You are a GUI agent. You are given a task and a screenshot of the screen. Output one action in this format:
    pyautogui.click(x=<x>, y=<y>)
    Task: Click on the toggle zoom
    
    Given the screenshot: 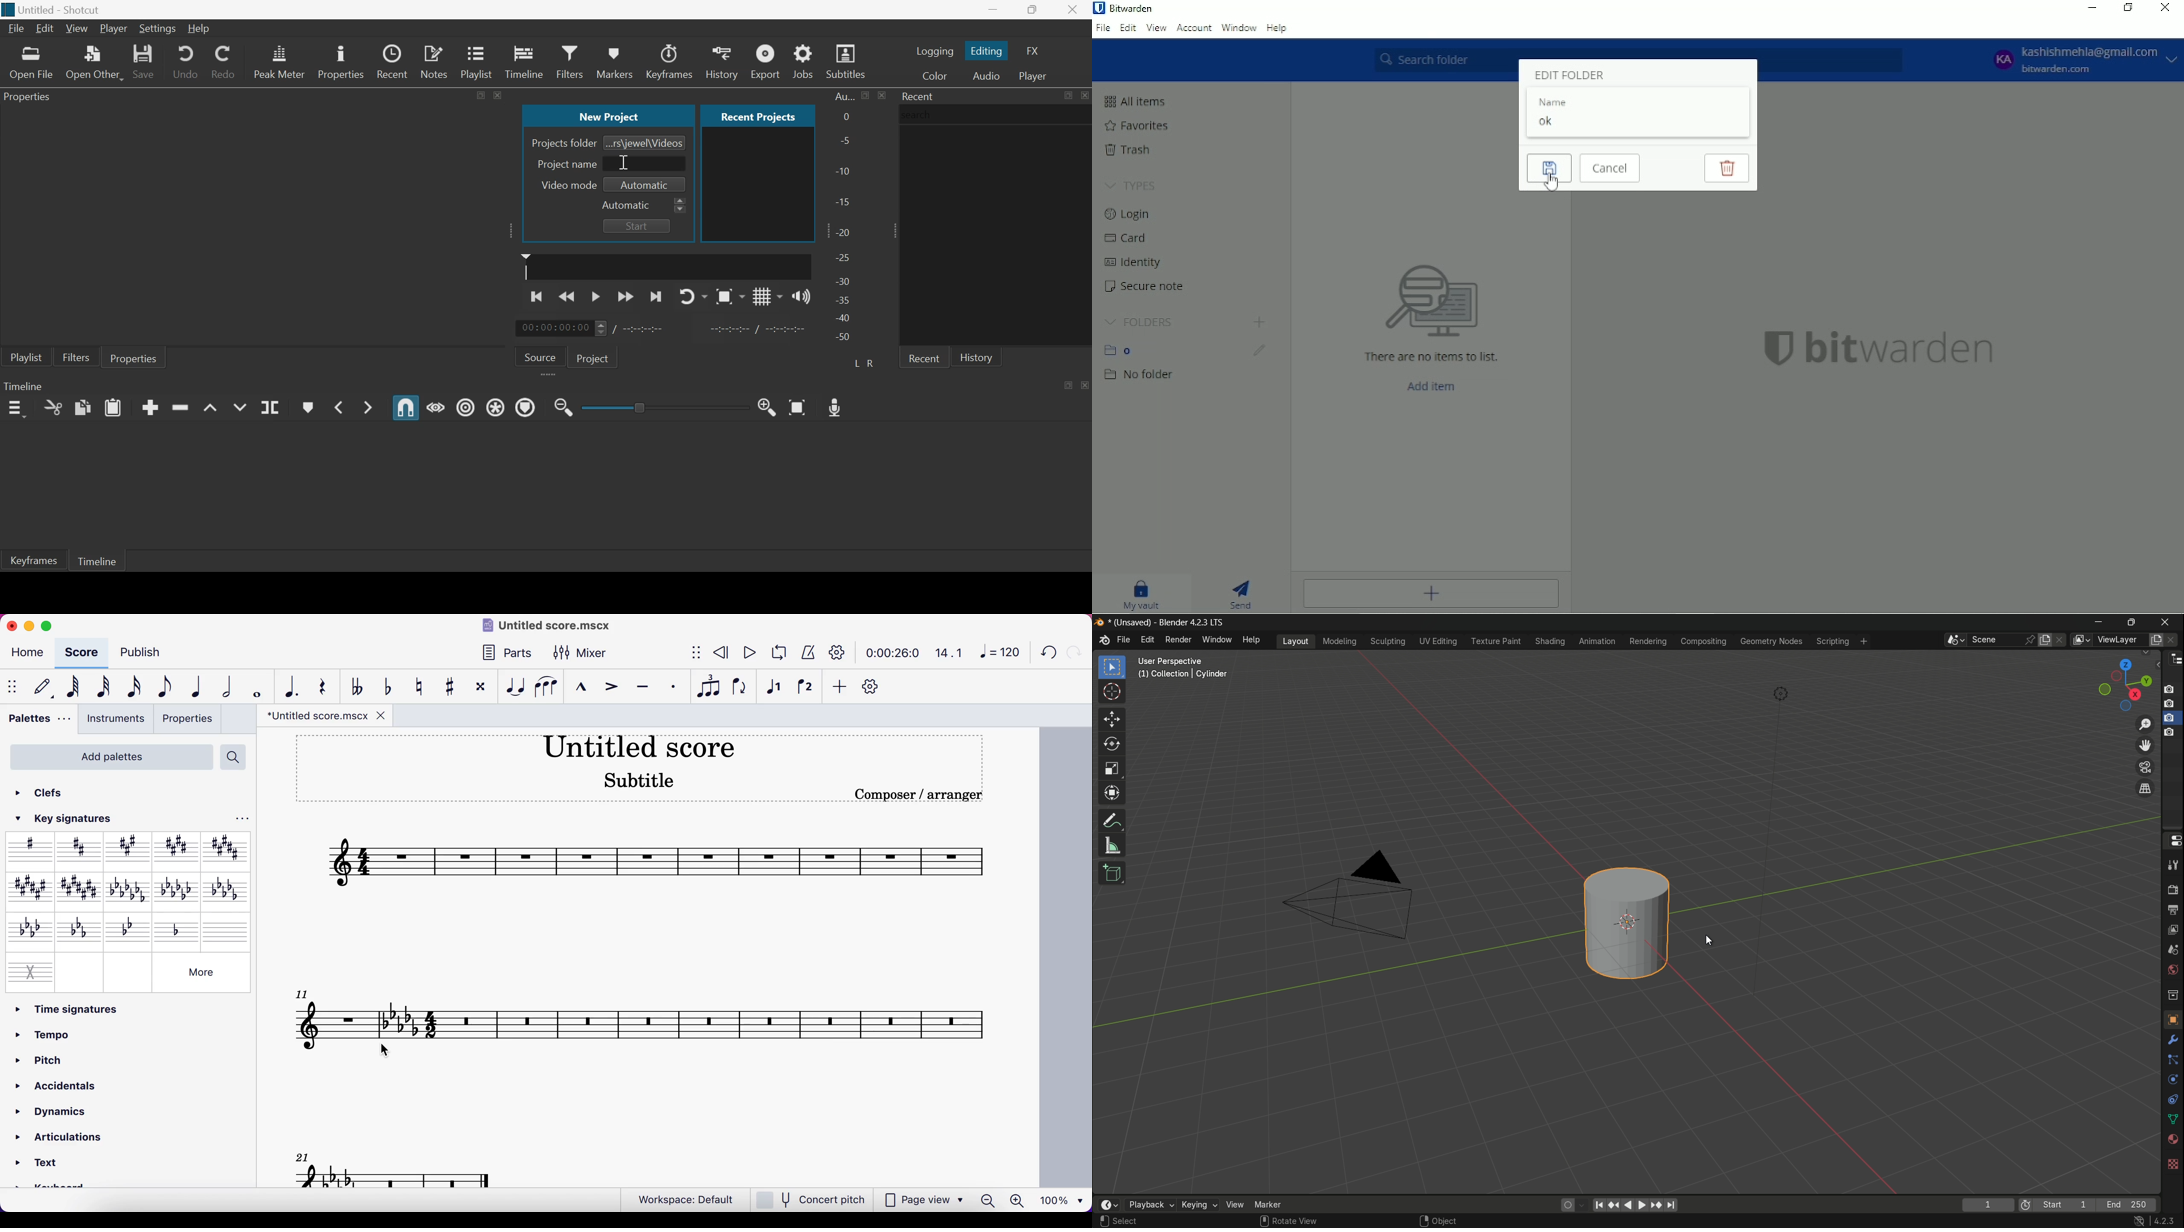 What is the action you would take?
    pyautogui.click(x=730, y=297)
    